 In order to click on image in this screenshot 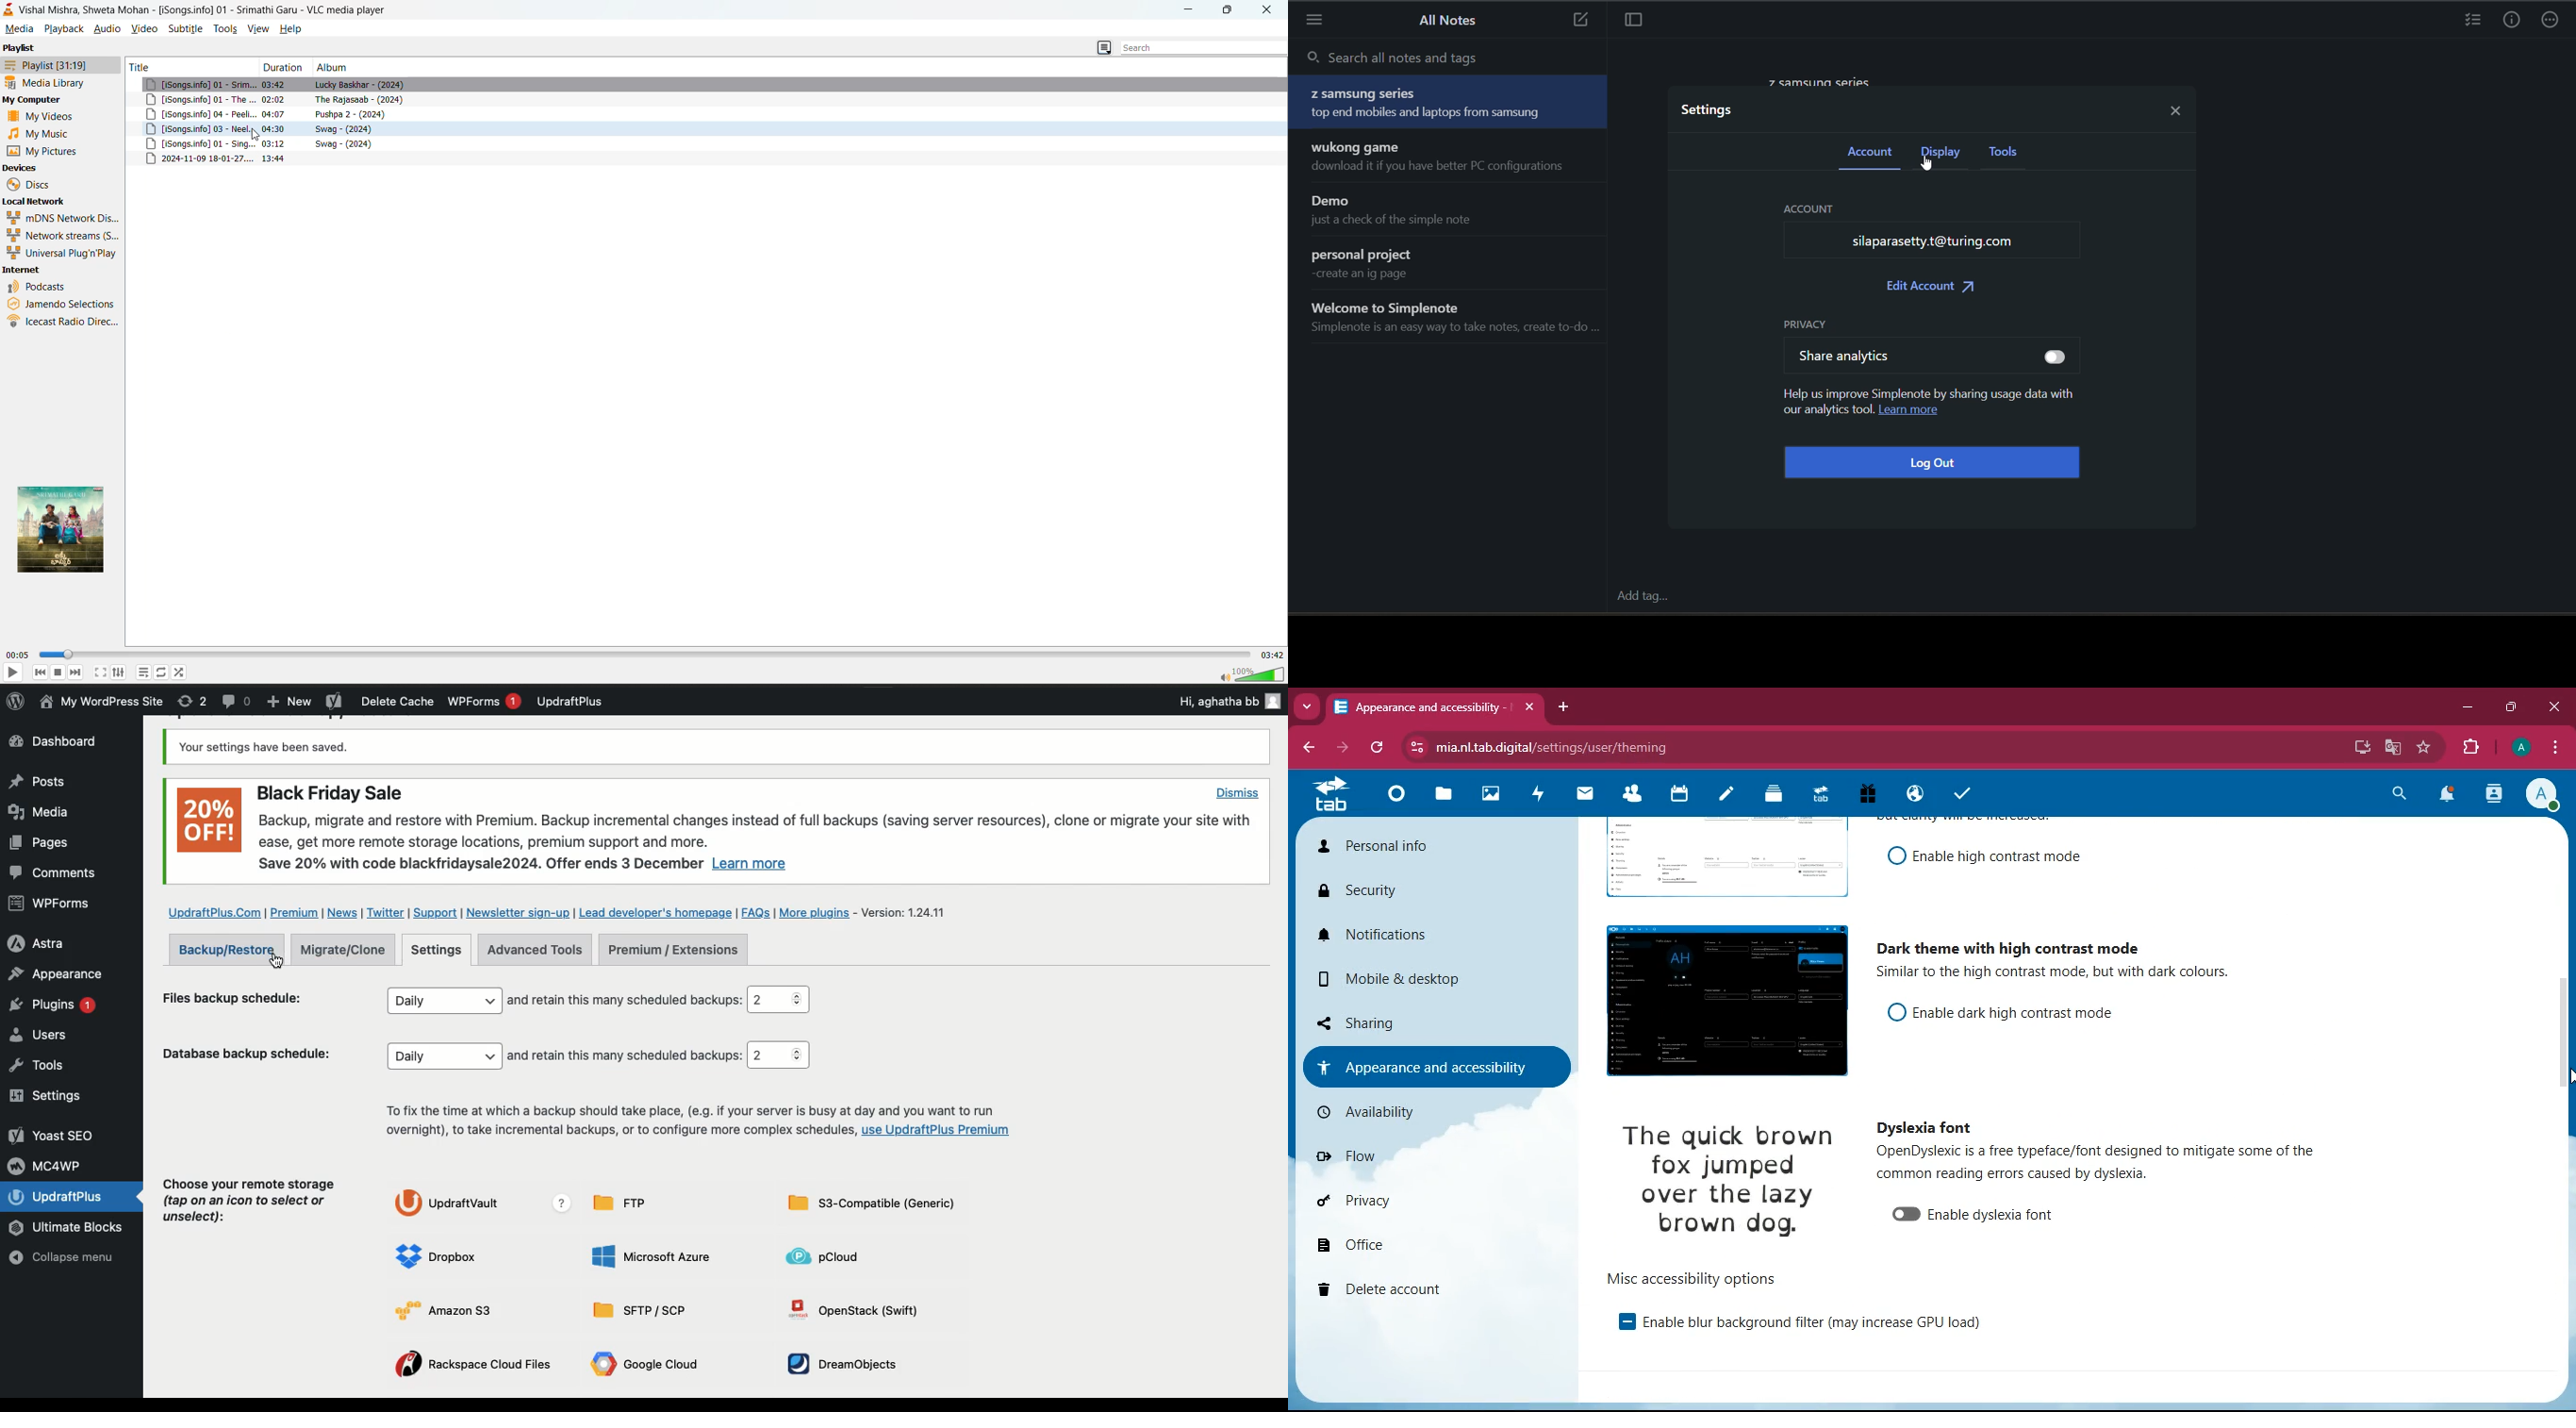, I will do `click(1720, 1002)`.